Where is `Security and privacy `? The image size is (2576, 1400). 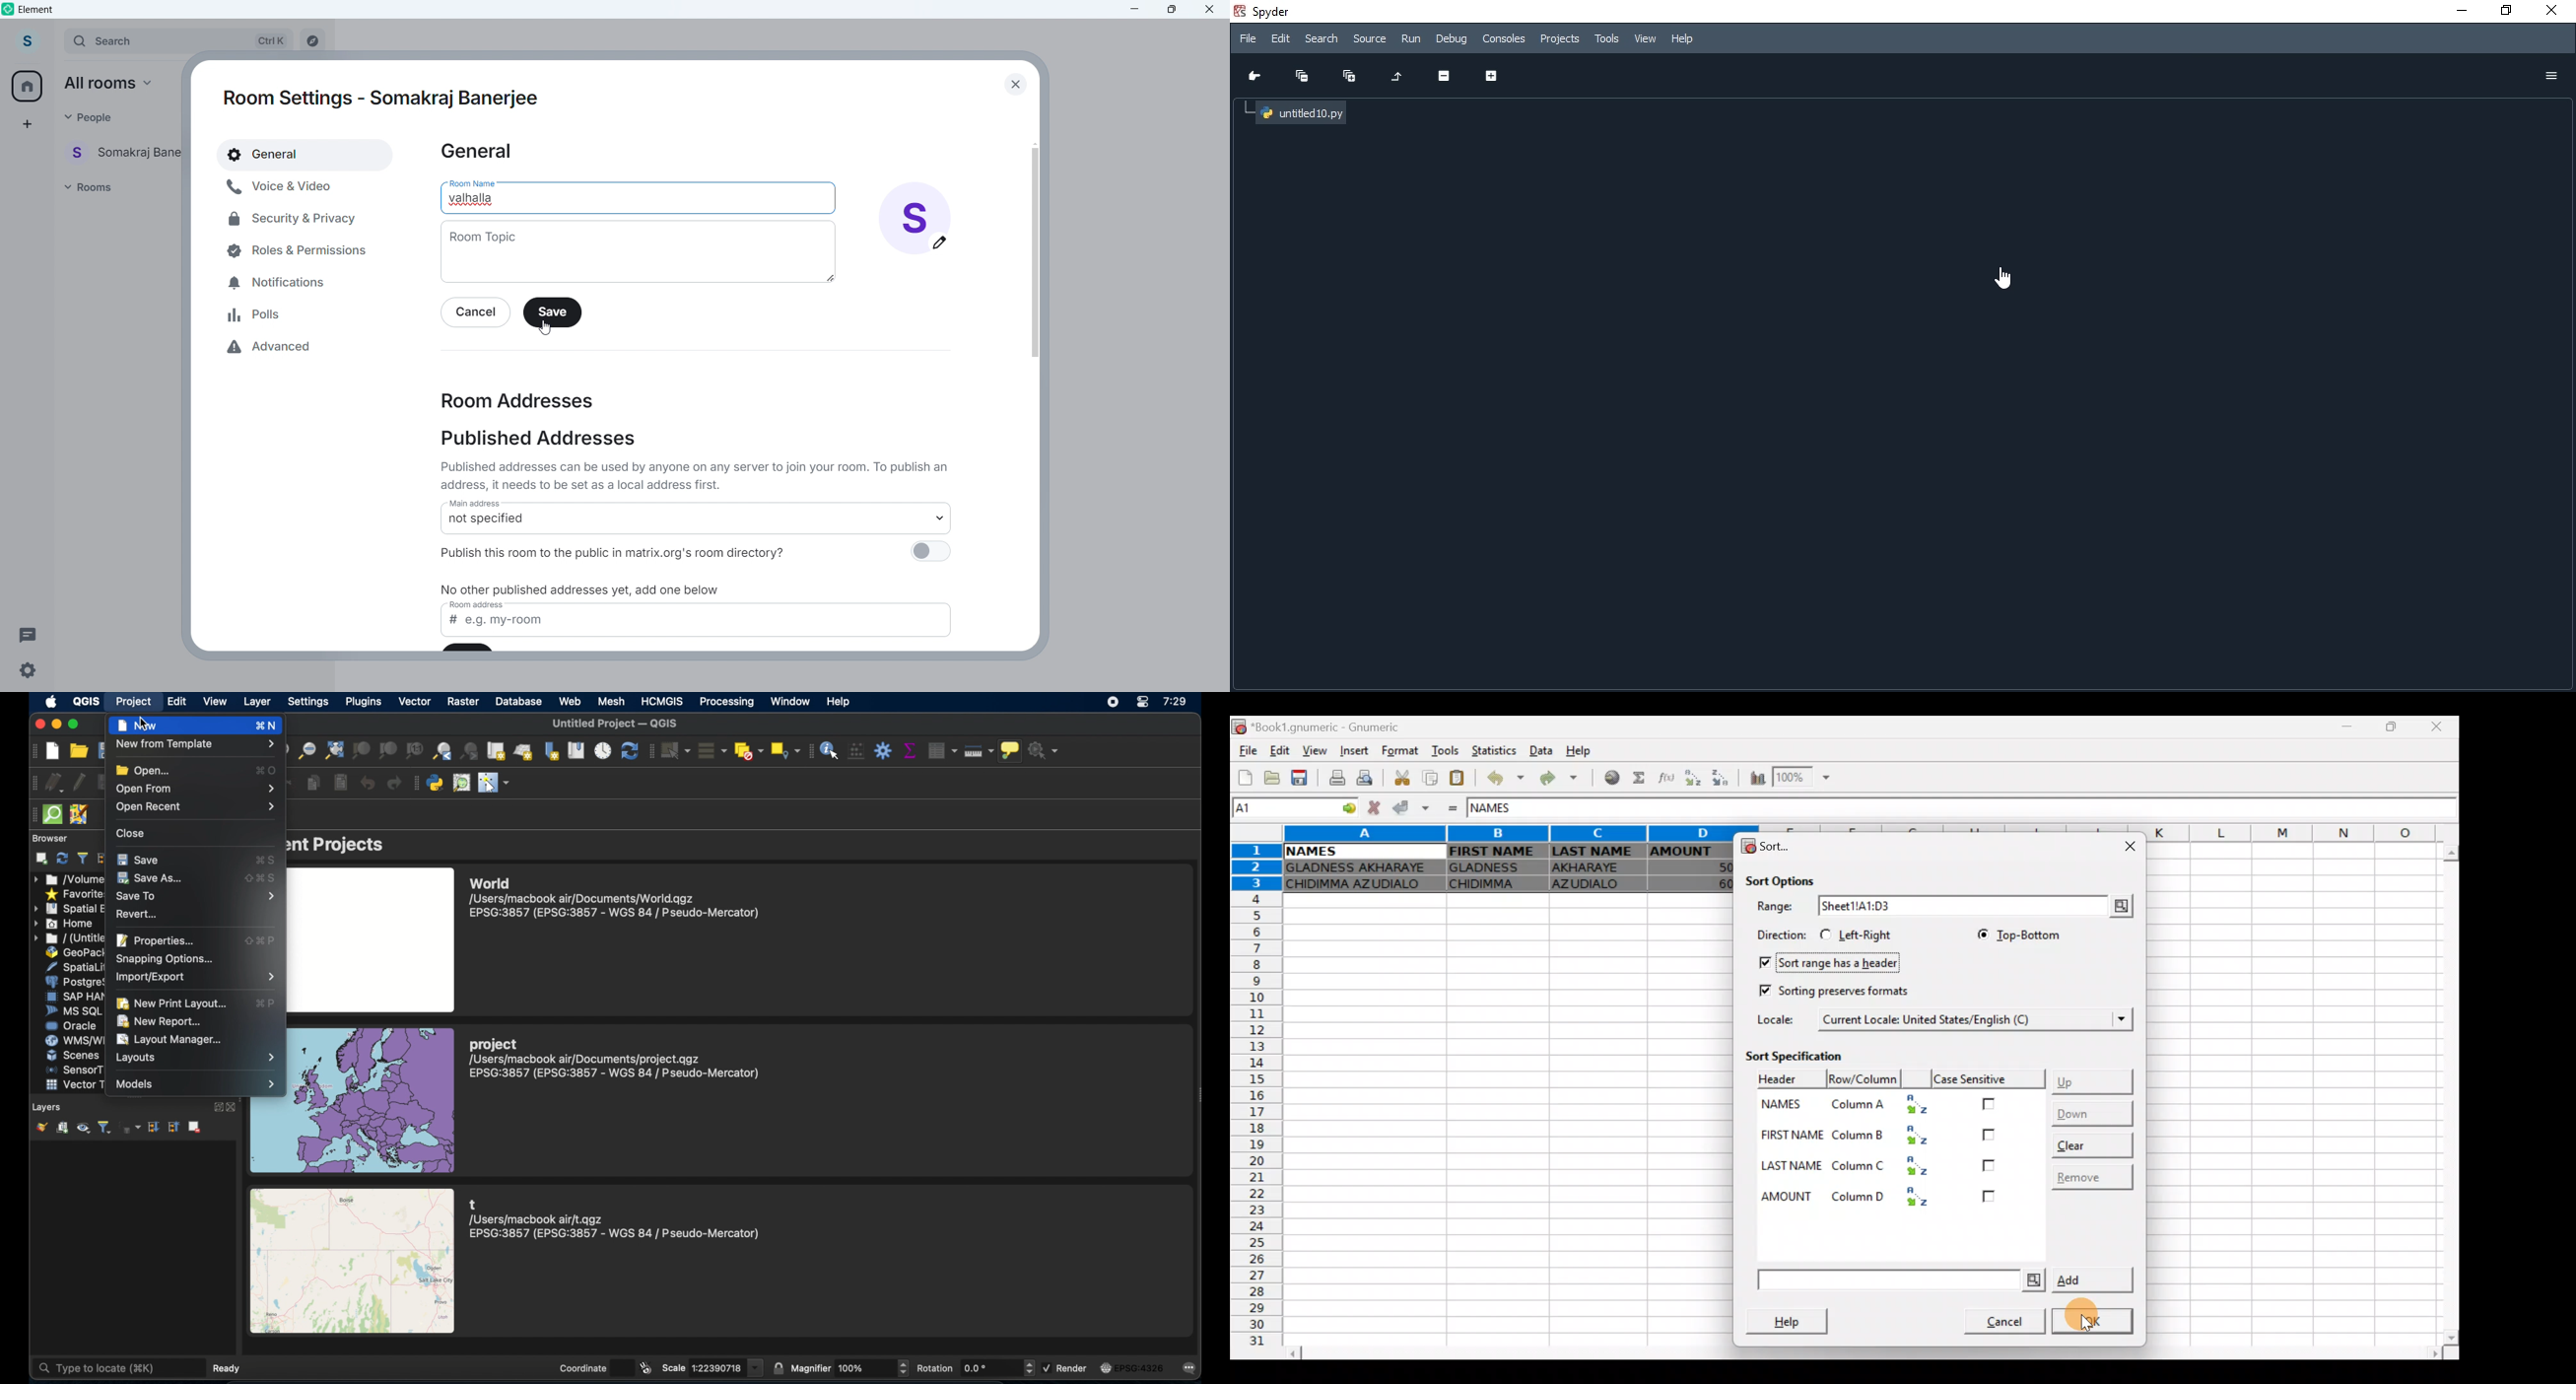 Security and privacy  is located at coordinates (294, 218).